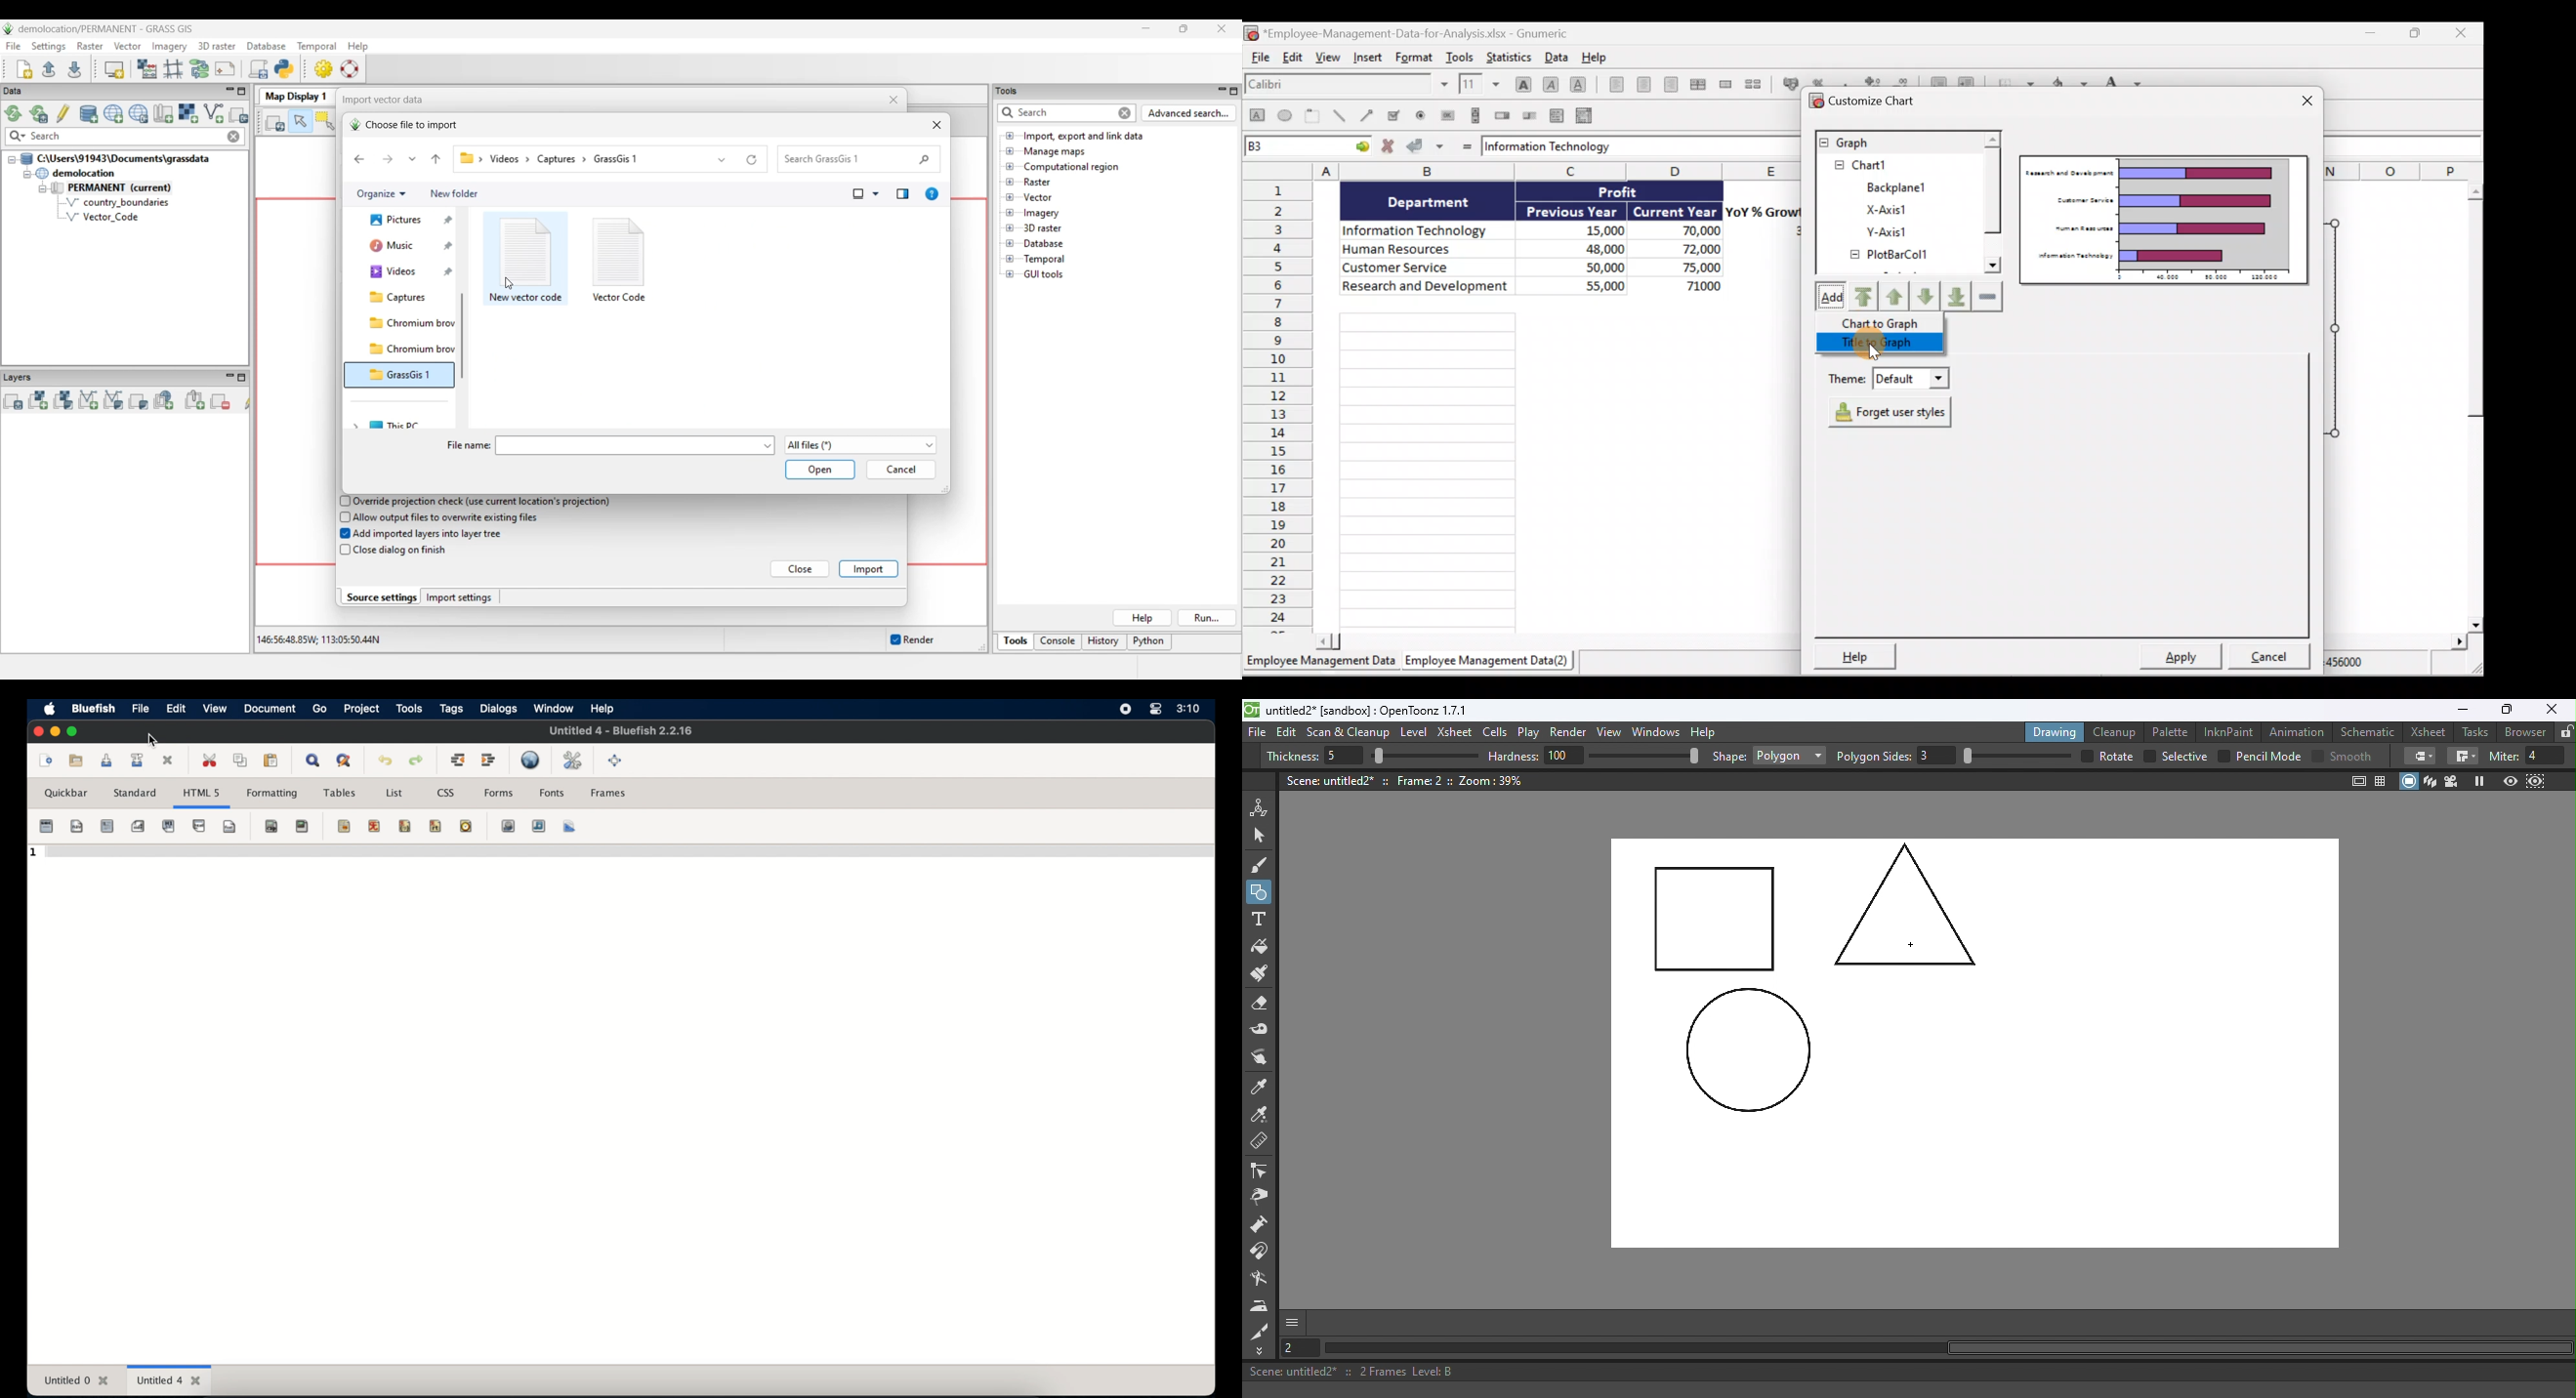 This screenshot has width=2576, height=1400. What do you see at coordinates (2463, 757) in the screenshot?
I see `Border corners` at bounding box center [2463, 757].